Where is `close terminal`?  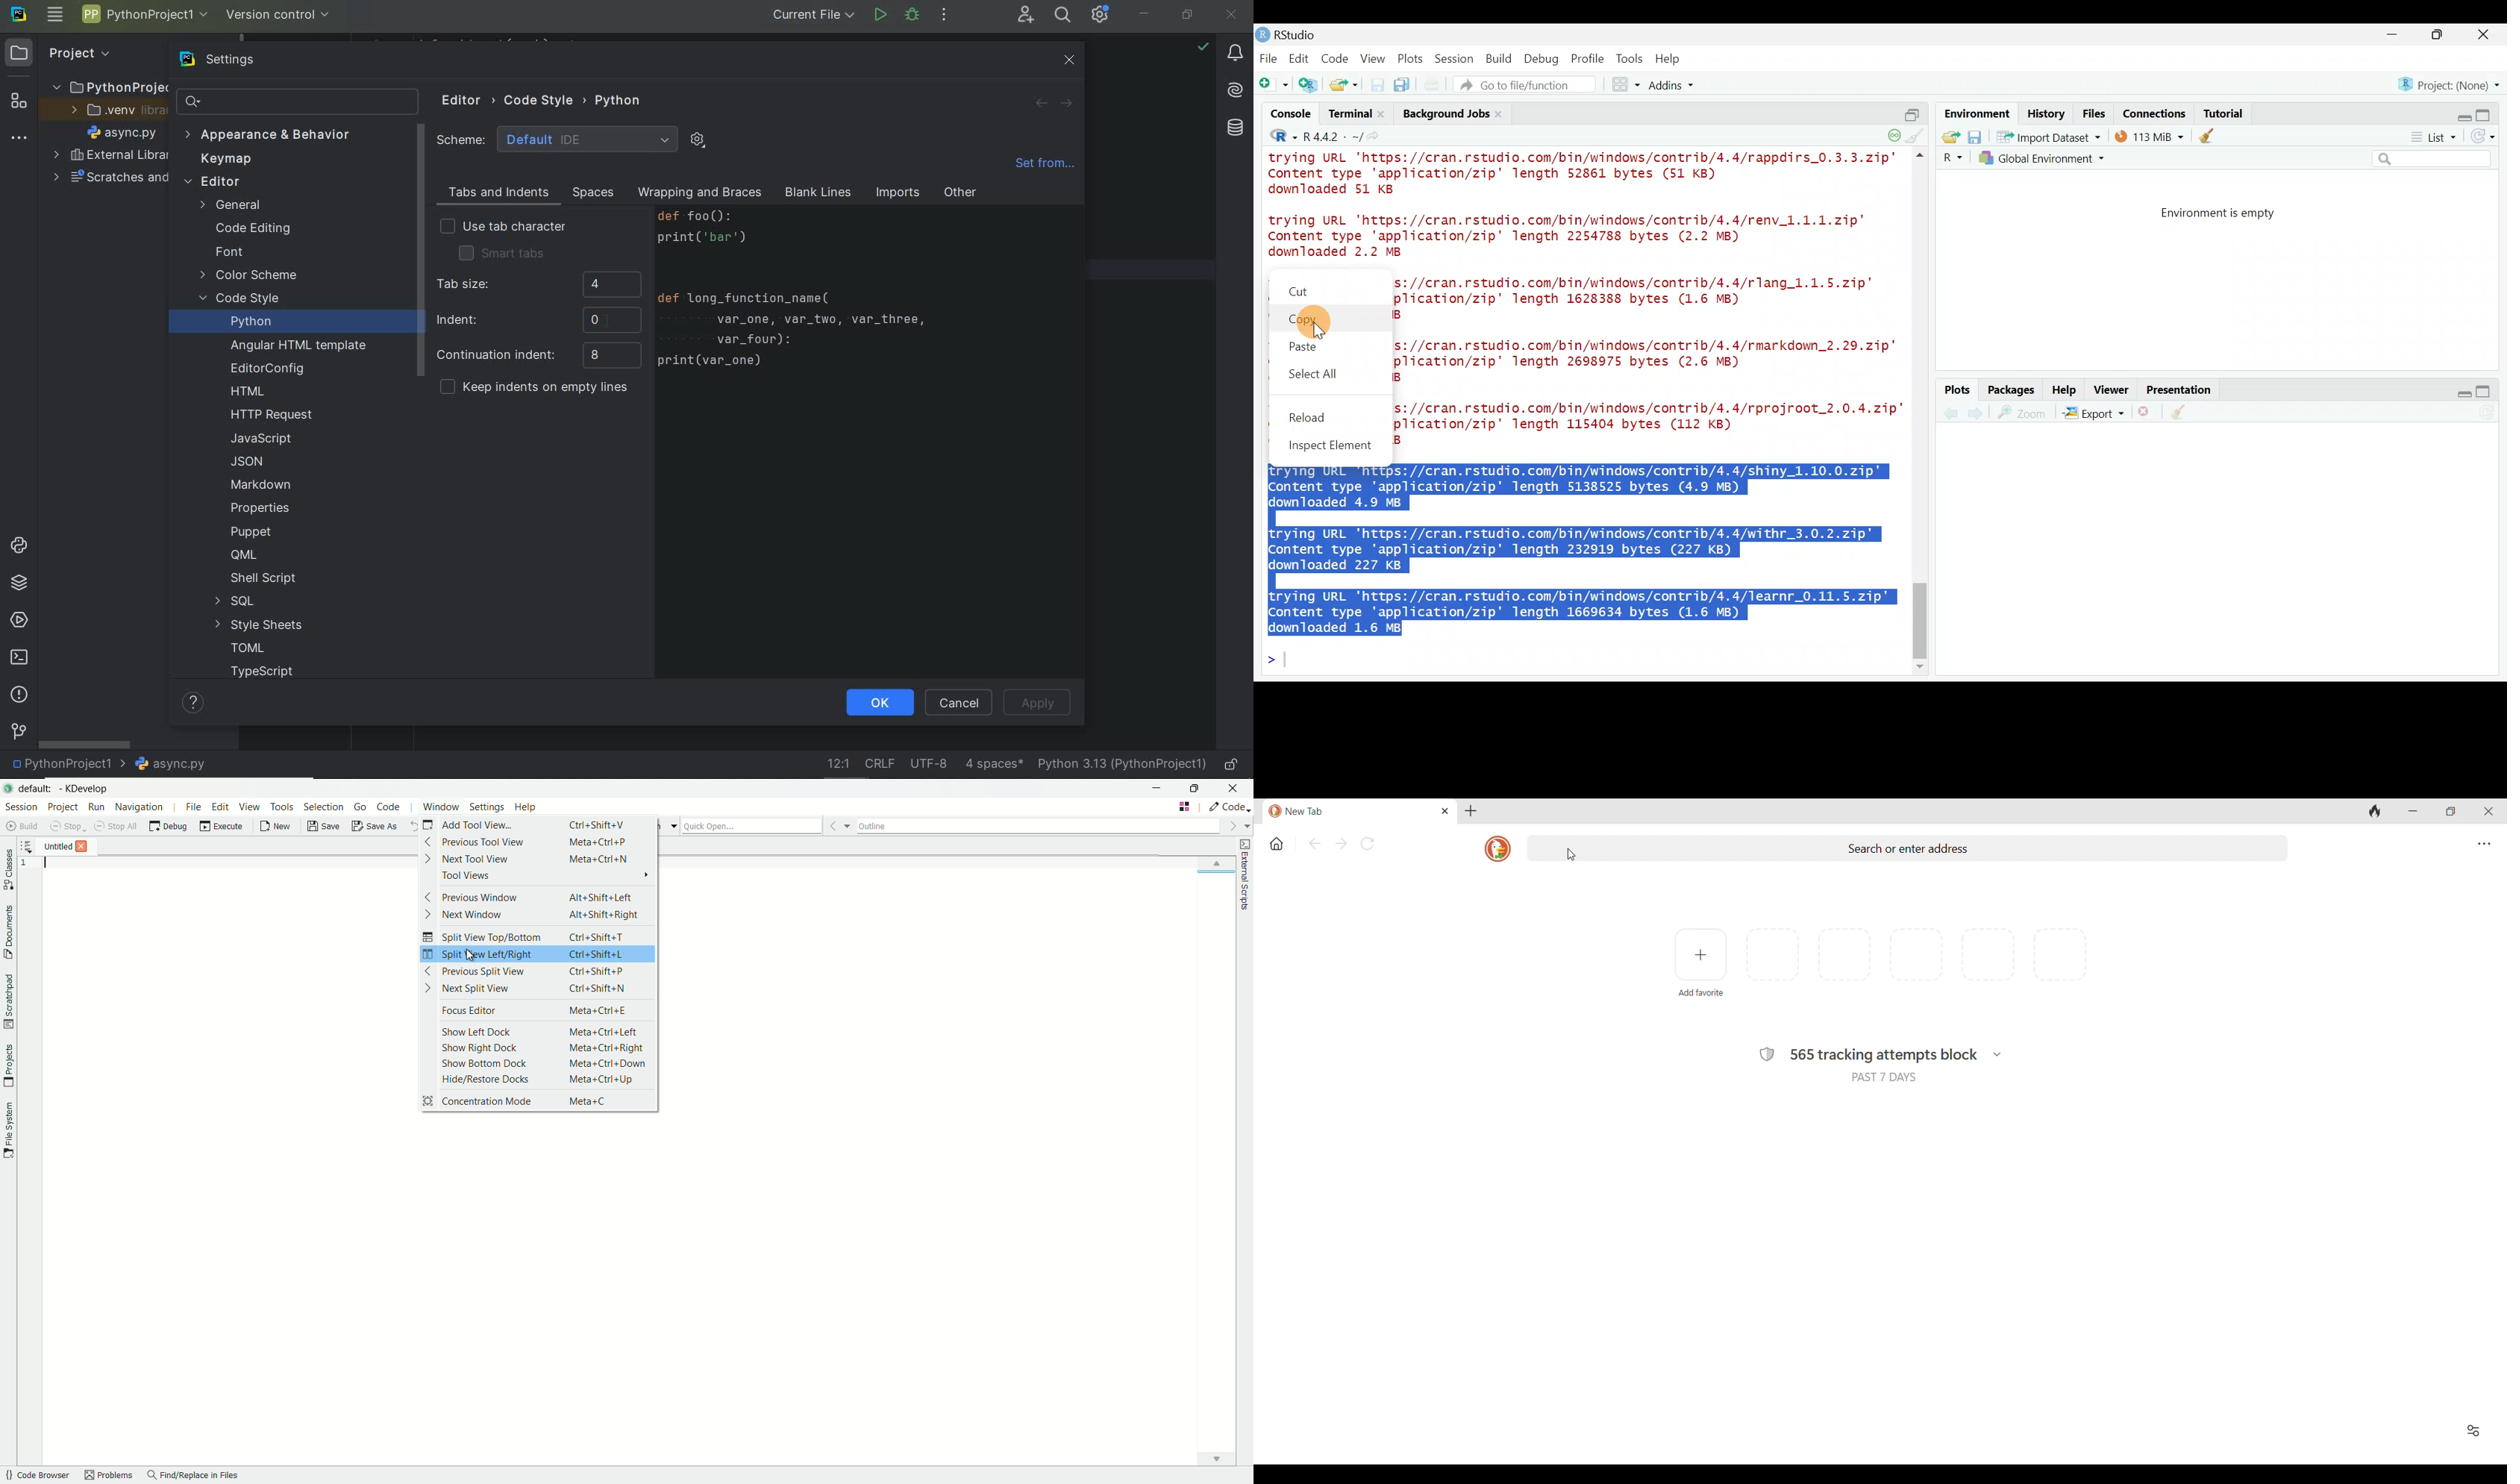
close terminal is located at coordinates (1383, 115).